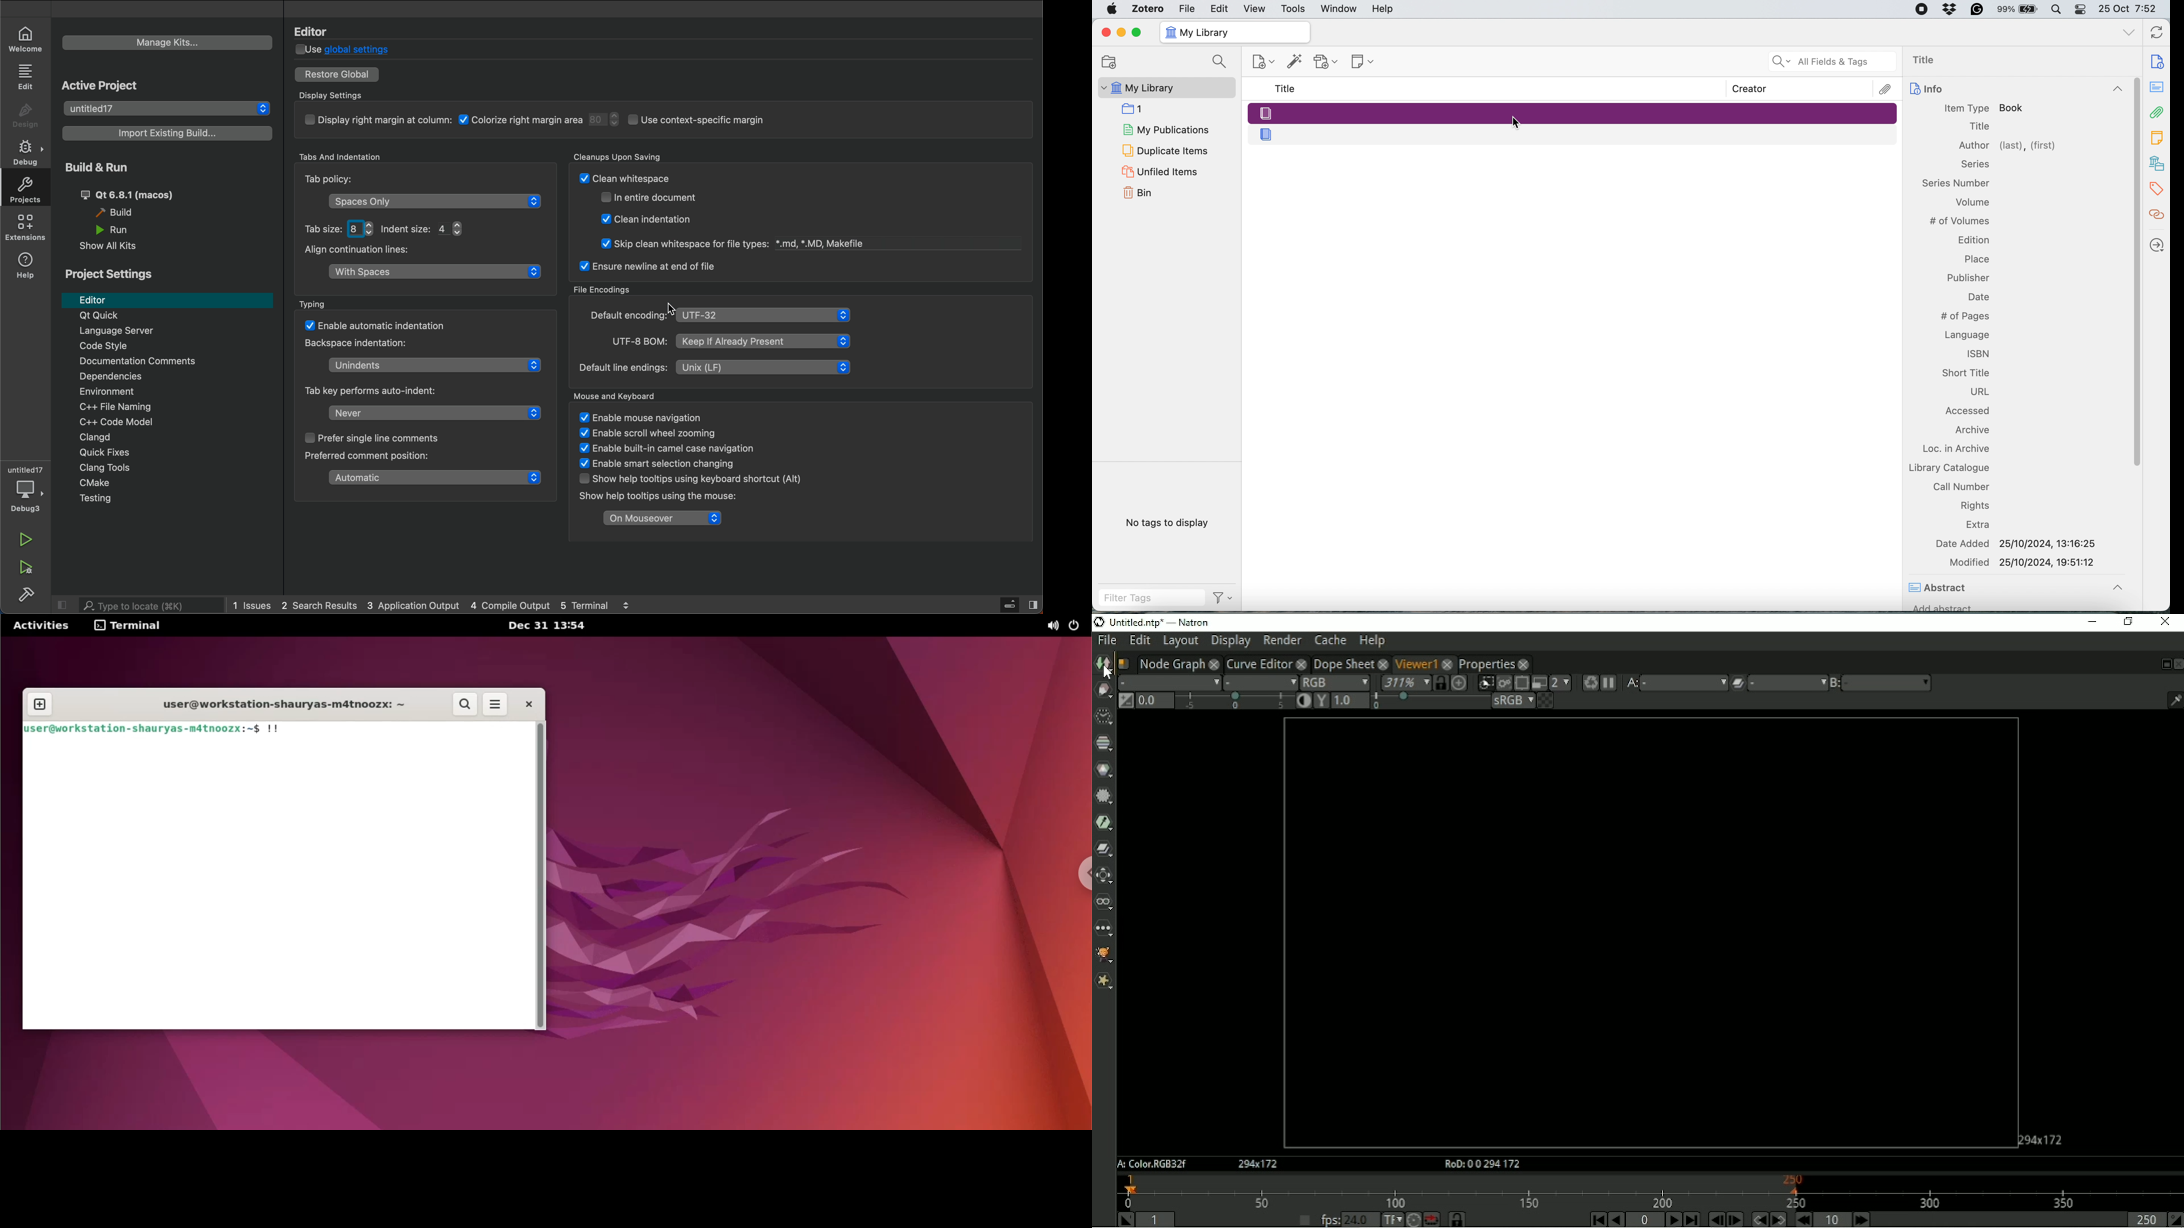 The image size is (2184, 1232). What do you see at coordinates (1833, 61) in the screenshot?
I see `All Fields & Tags` at bounding box center [1833, 61].